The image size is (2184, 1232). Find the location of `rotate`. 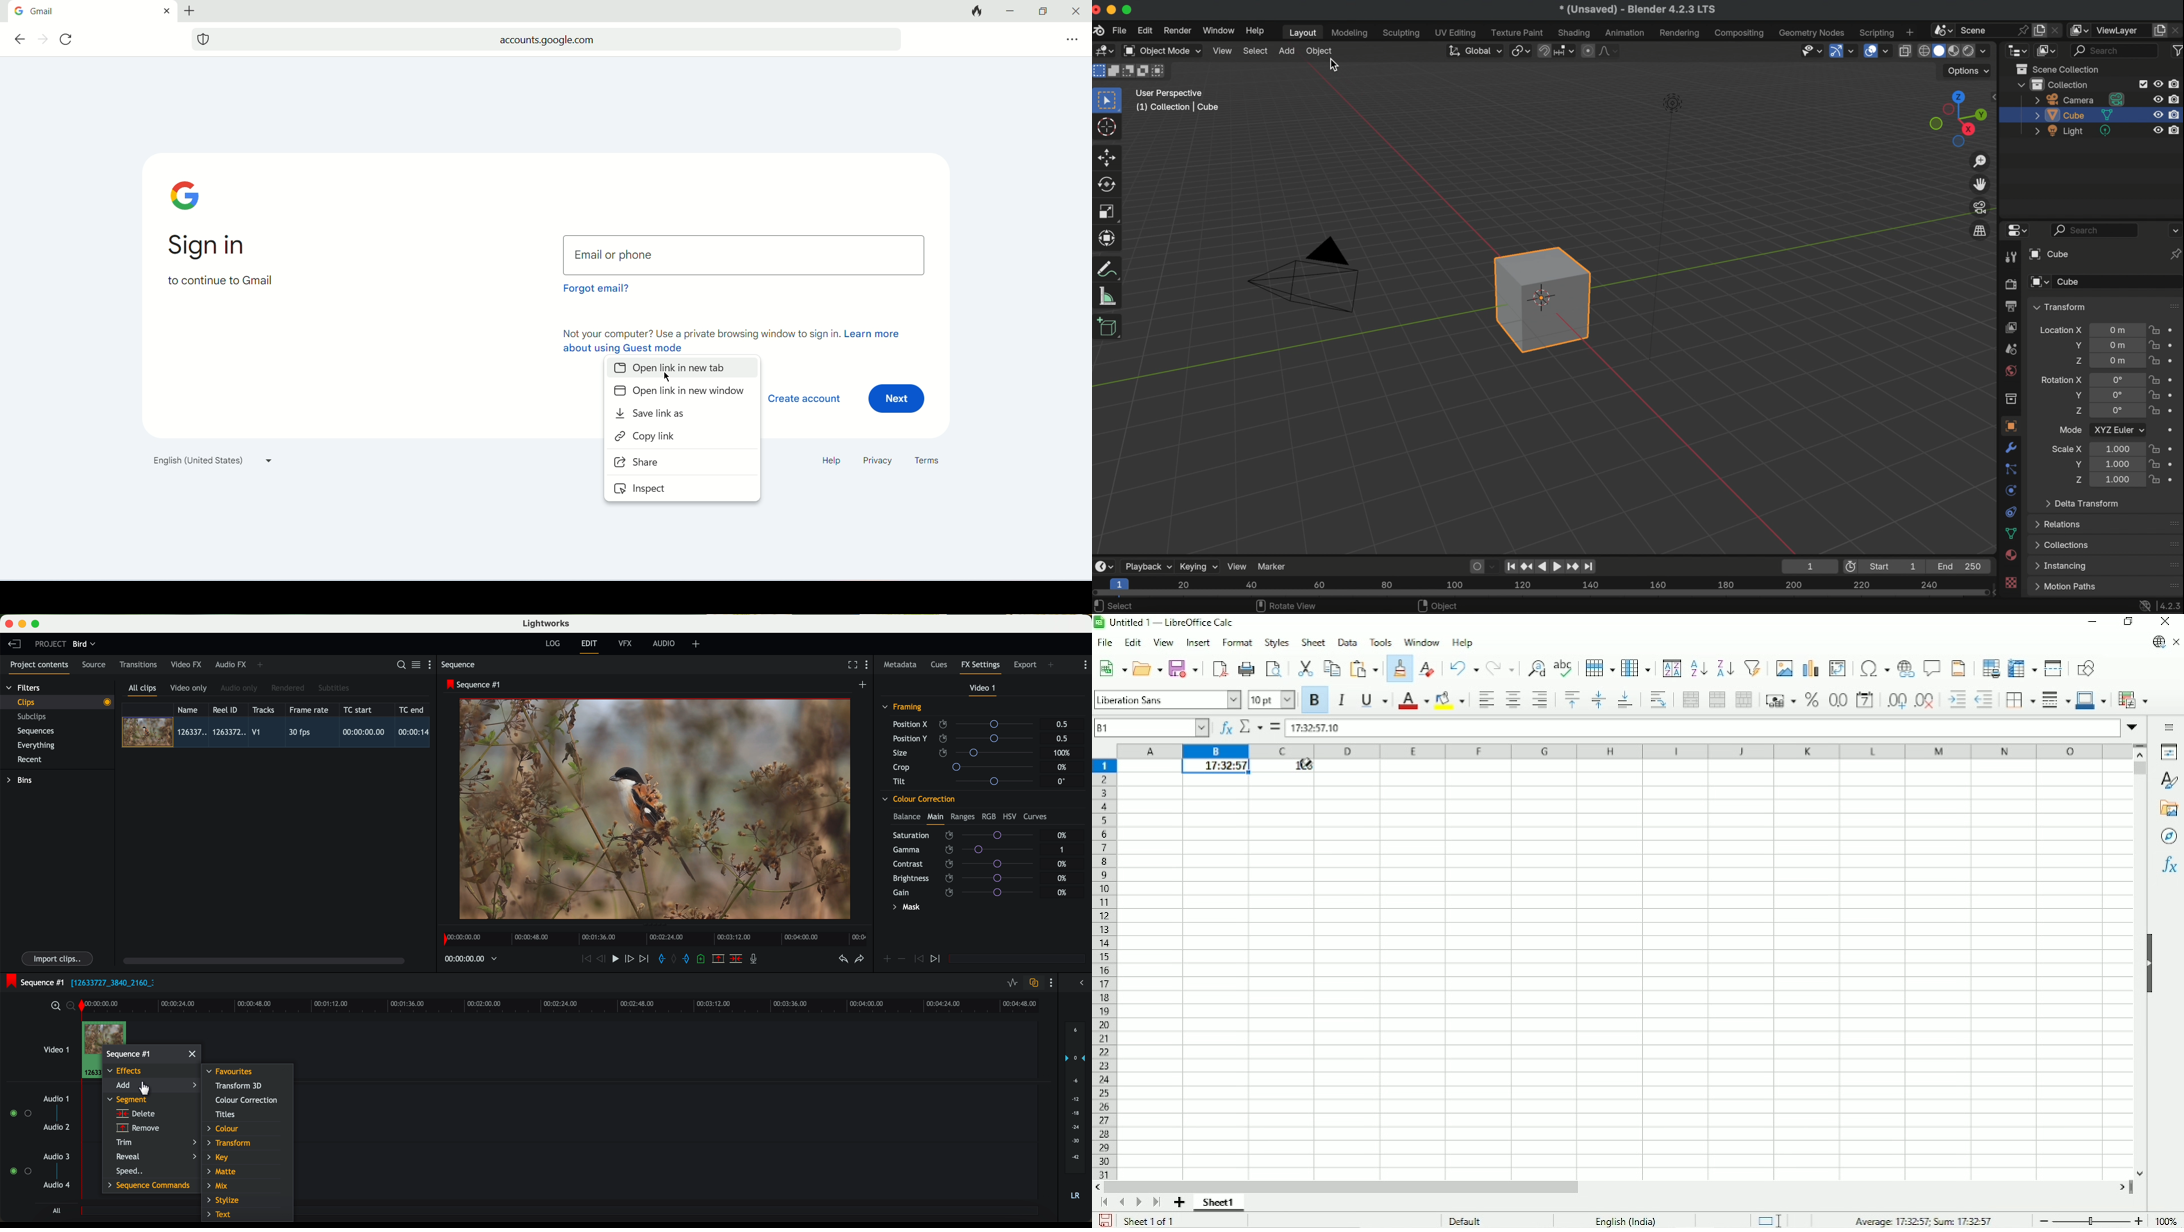

rotate is located at coordinates (1109, 185).